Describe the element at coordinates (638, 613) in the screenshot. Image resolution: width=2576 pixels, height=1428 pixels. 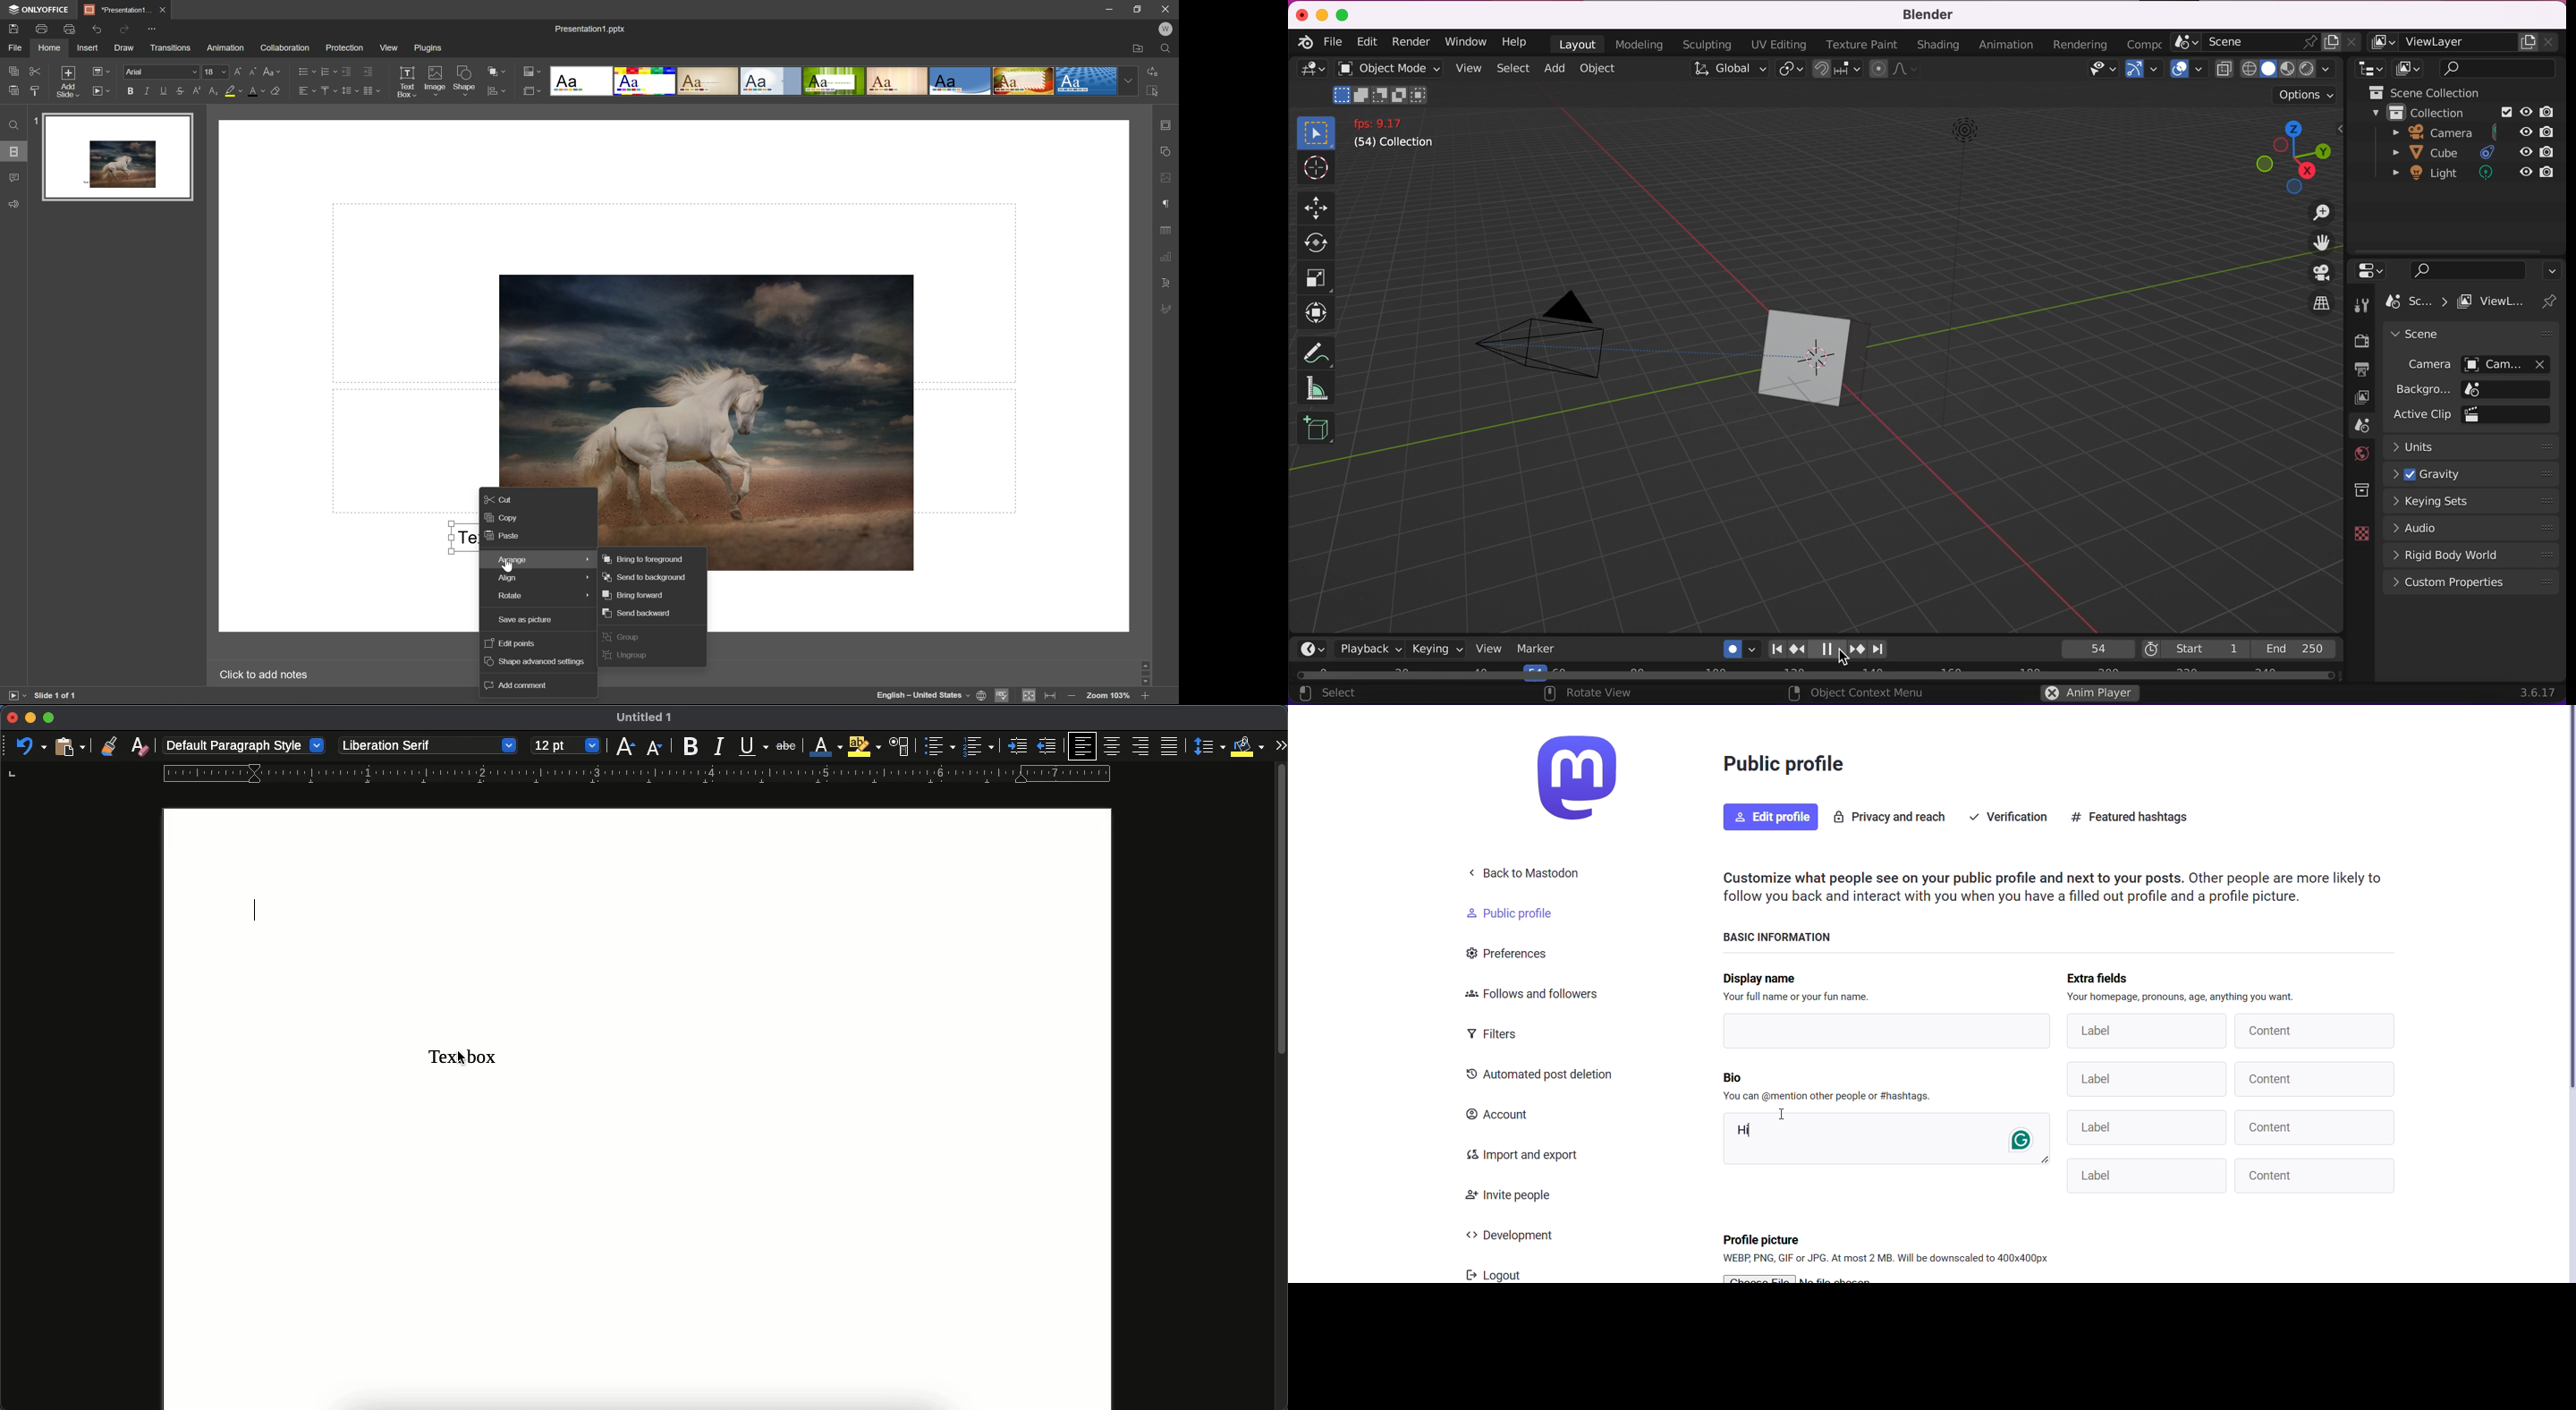
I see `Send backward` at that location.